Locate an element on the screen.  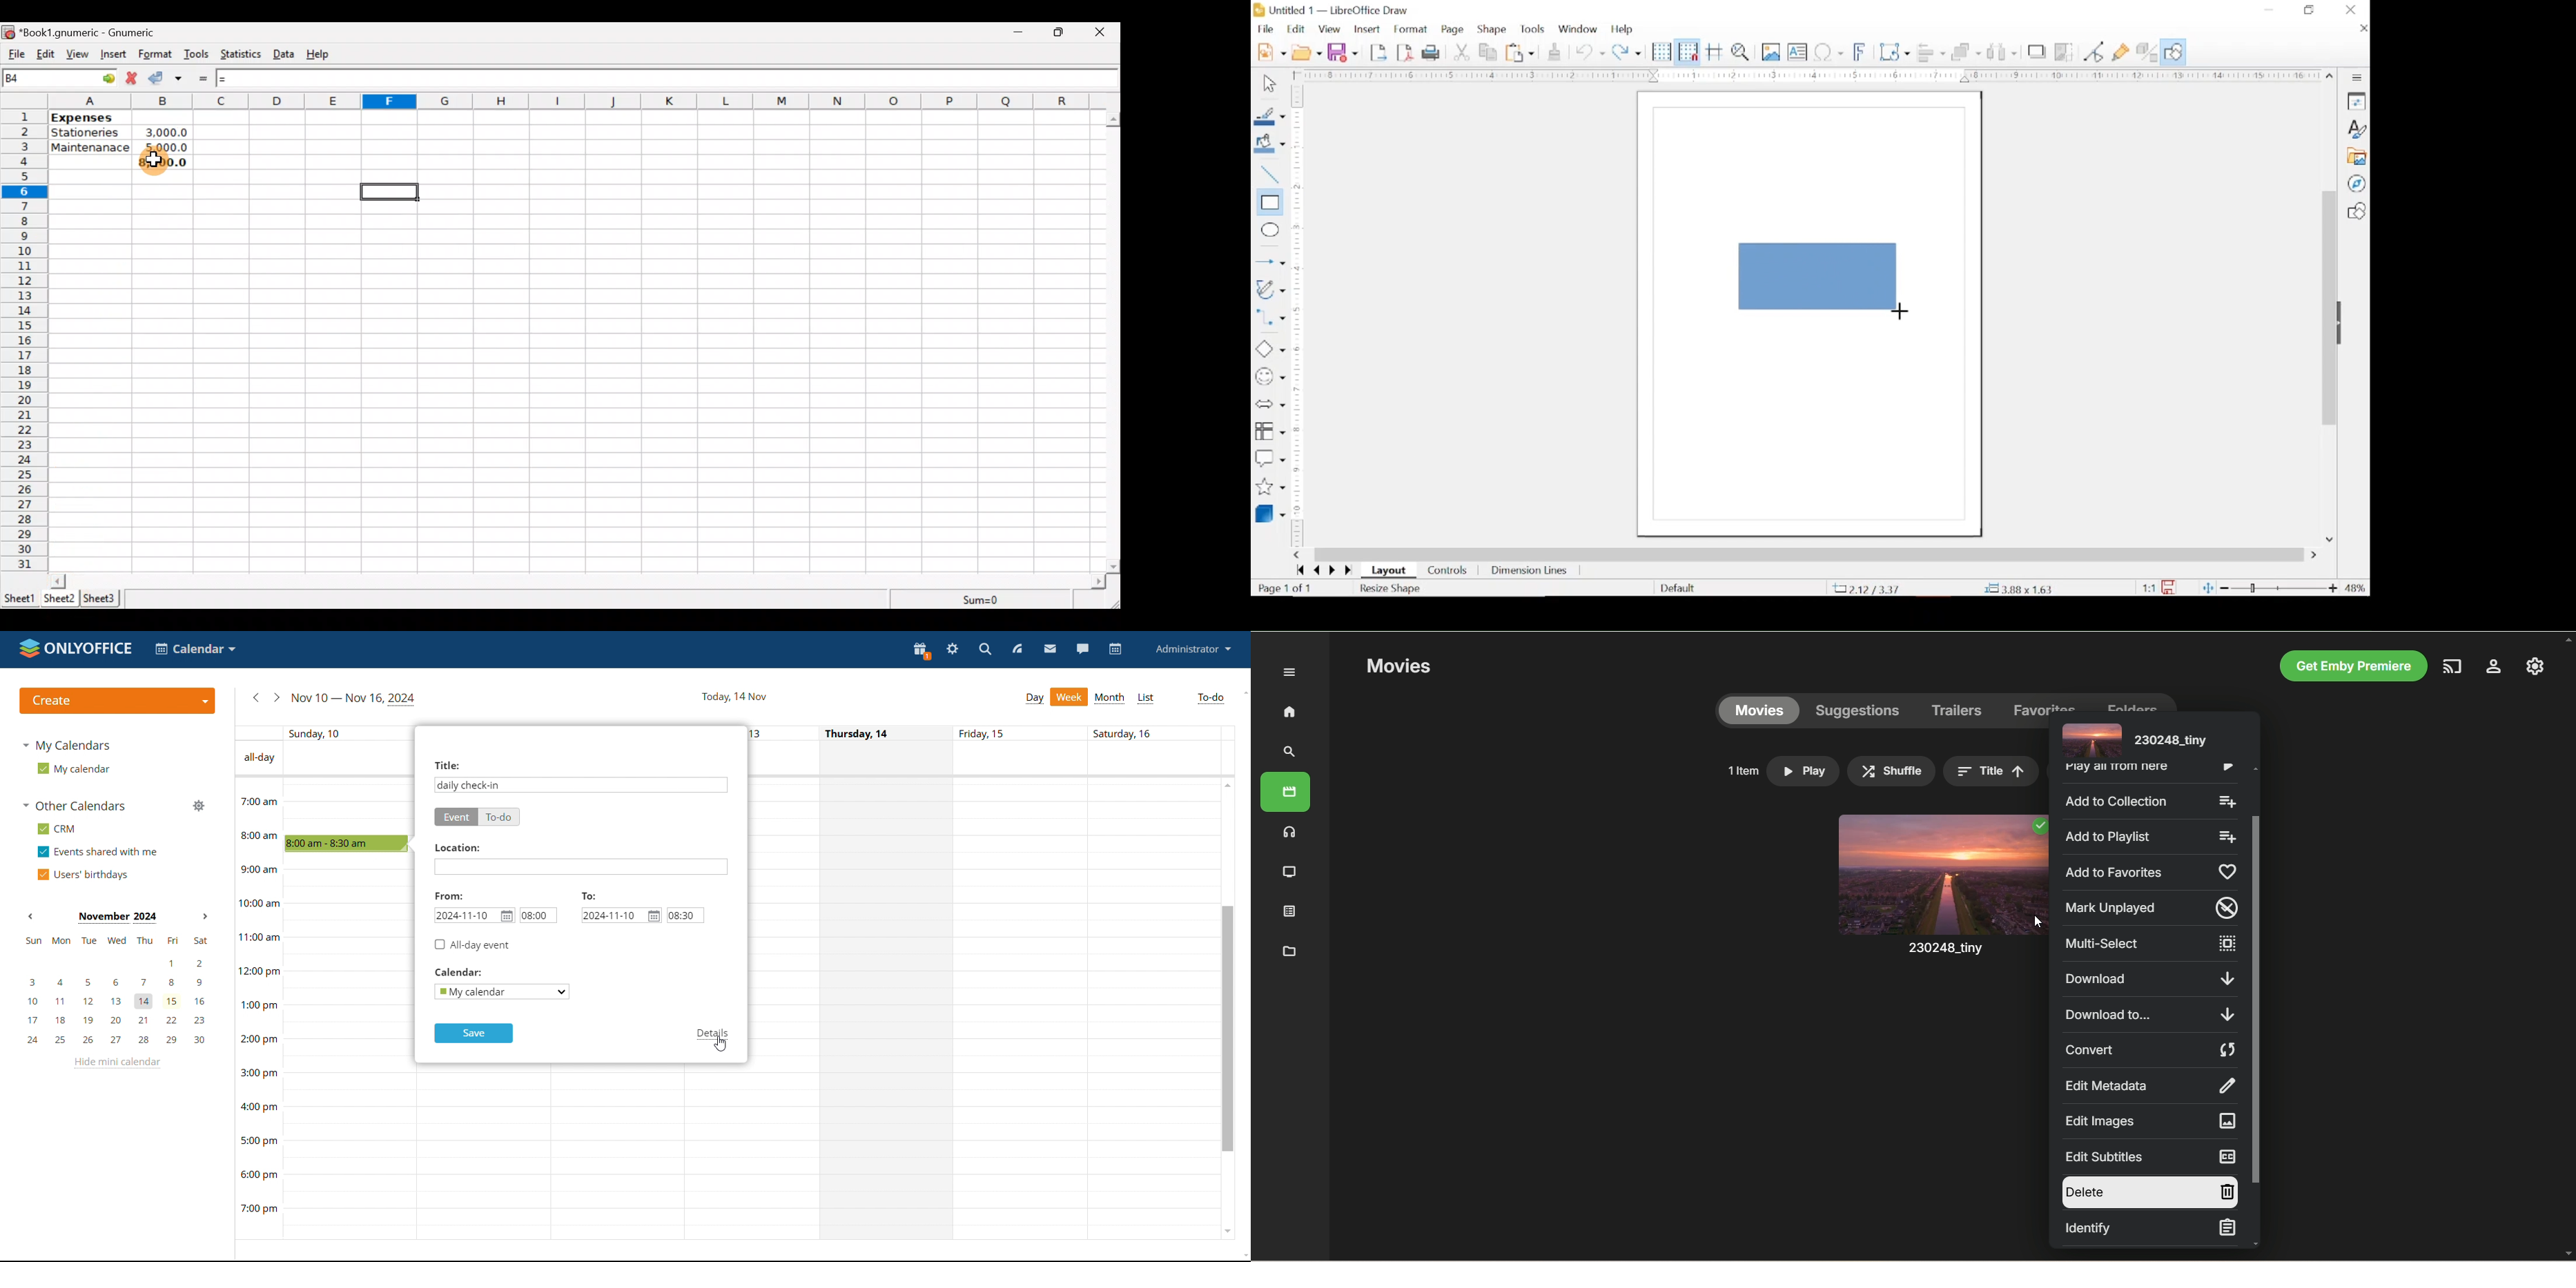
shape is located at coordinates (1493, 29).